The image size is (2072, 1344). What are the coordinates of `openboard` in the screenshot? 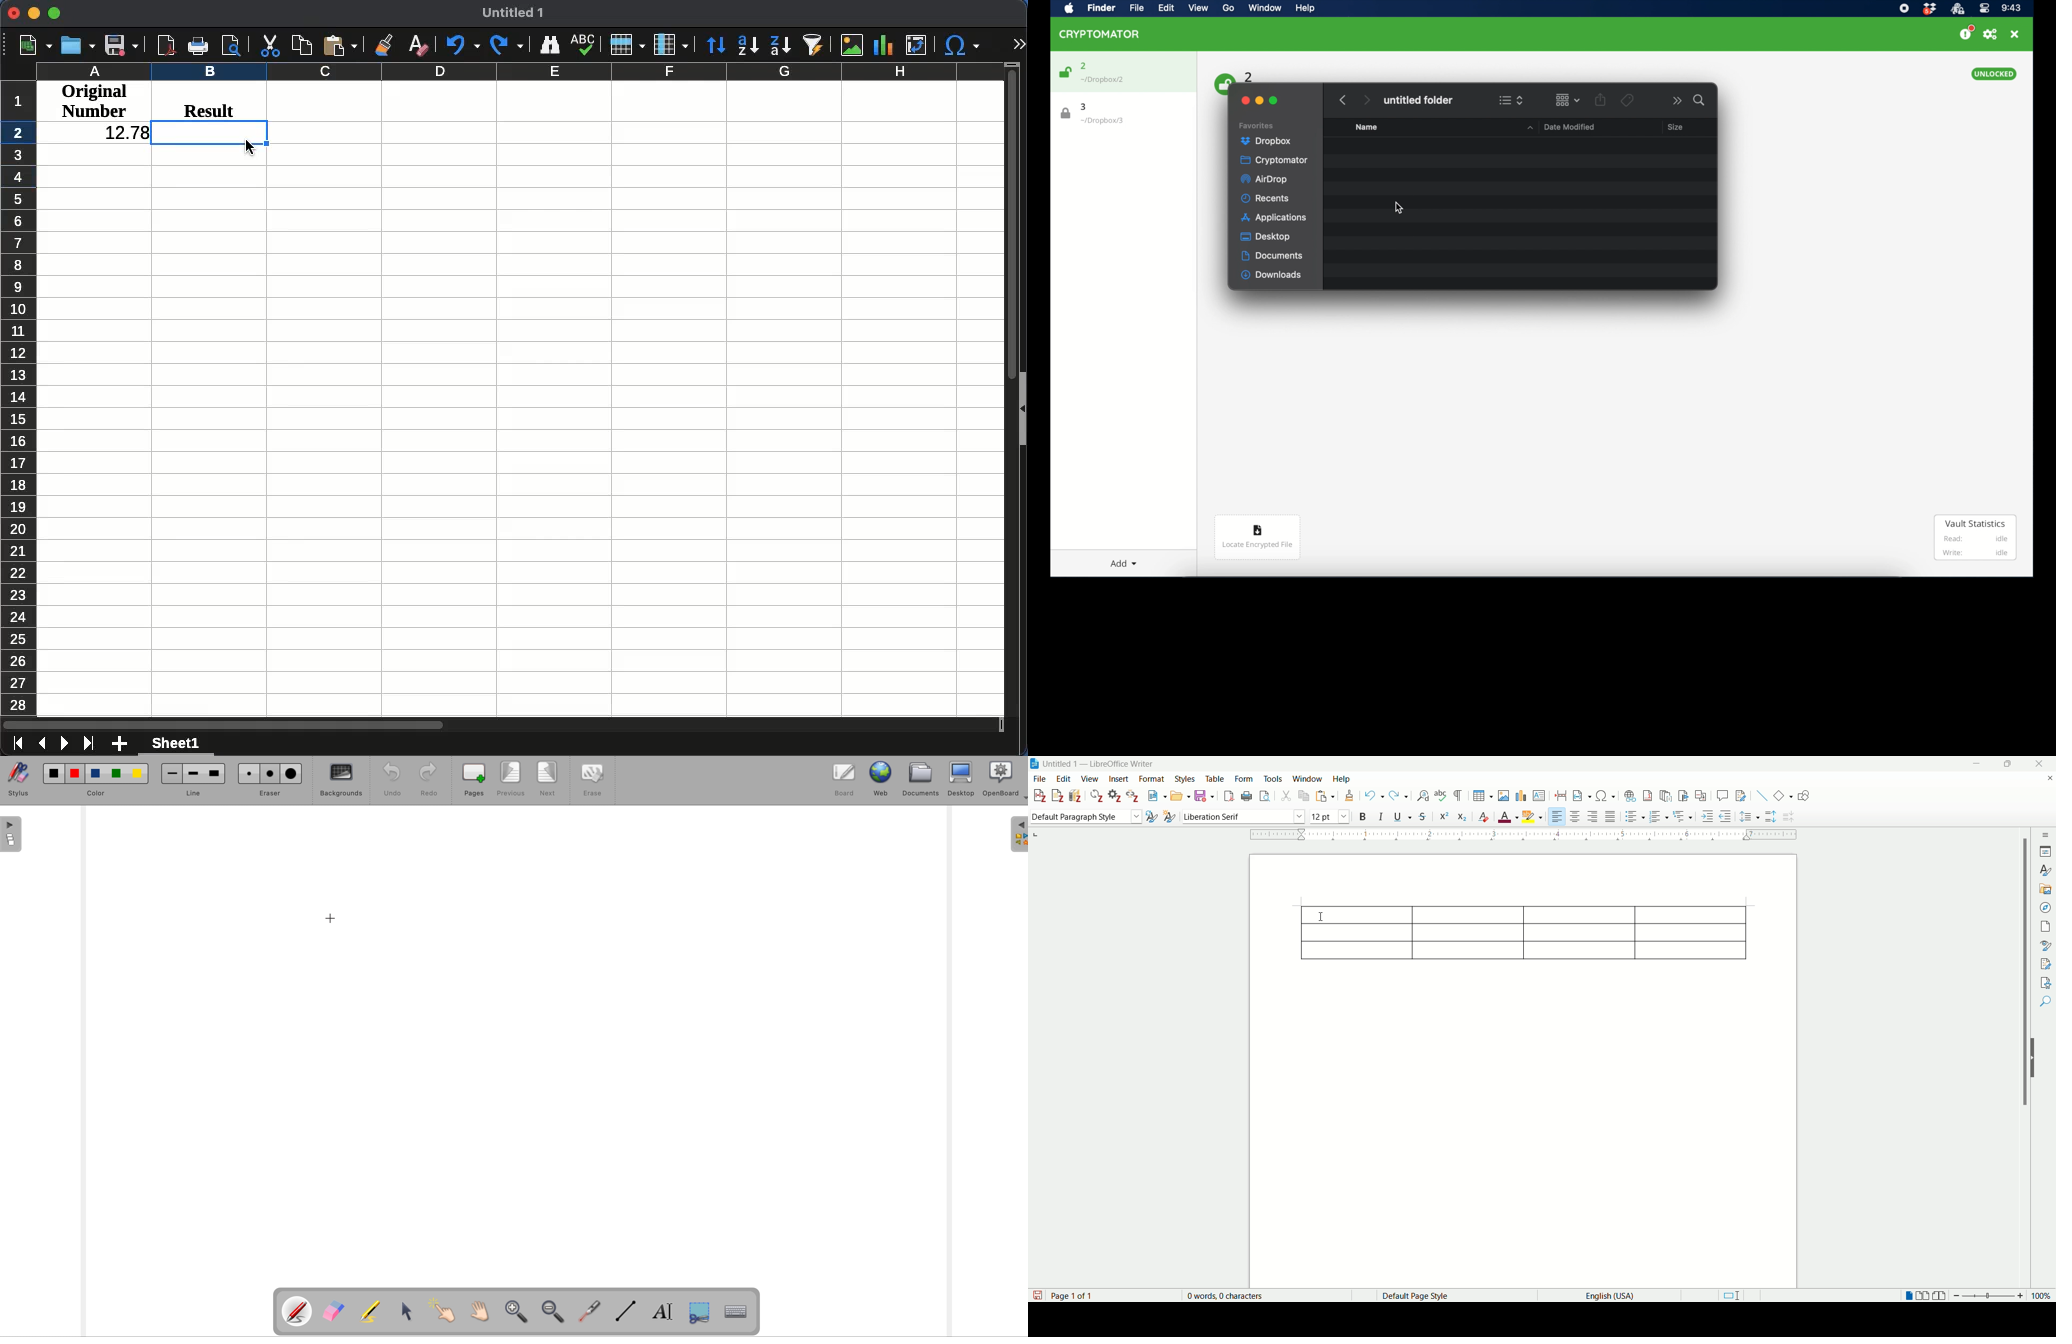 It's located at (999, 779).